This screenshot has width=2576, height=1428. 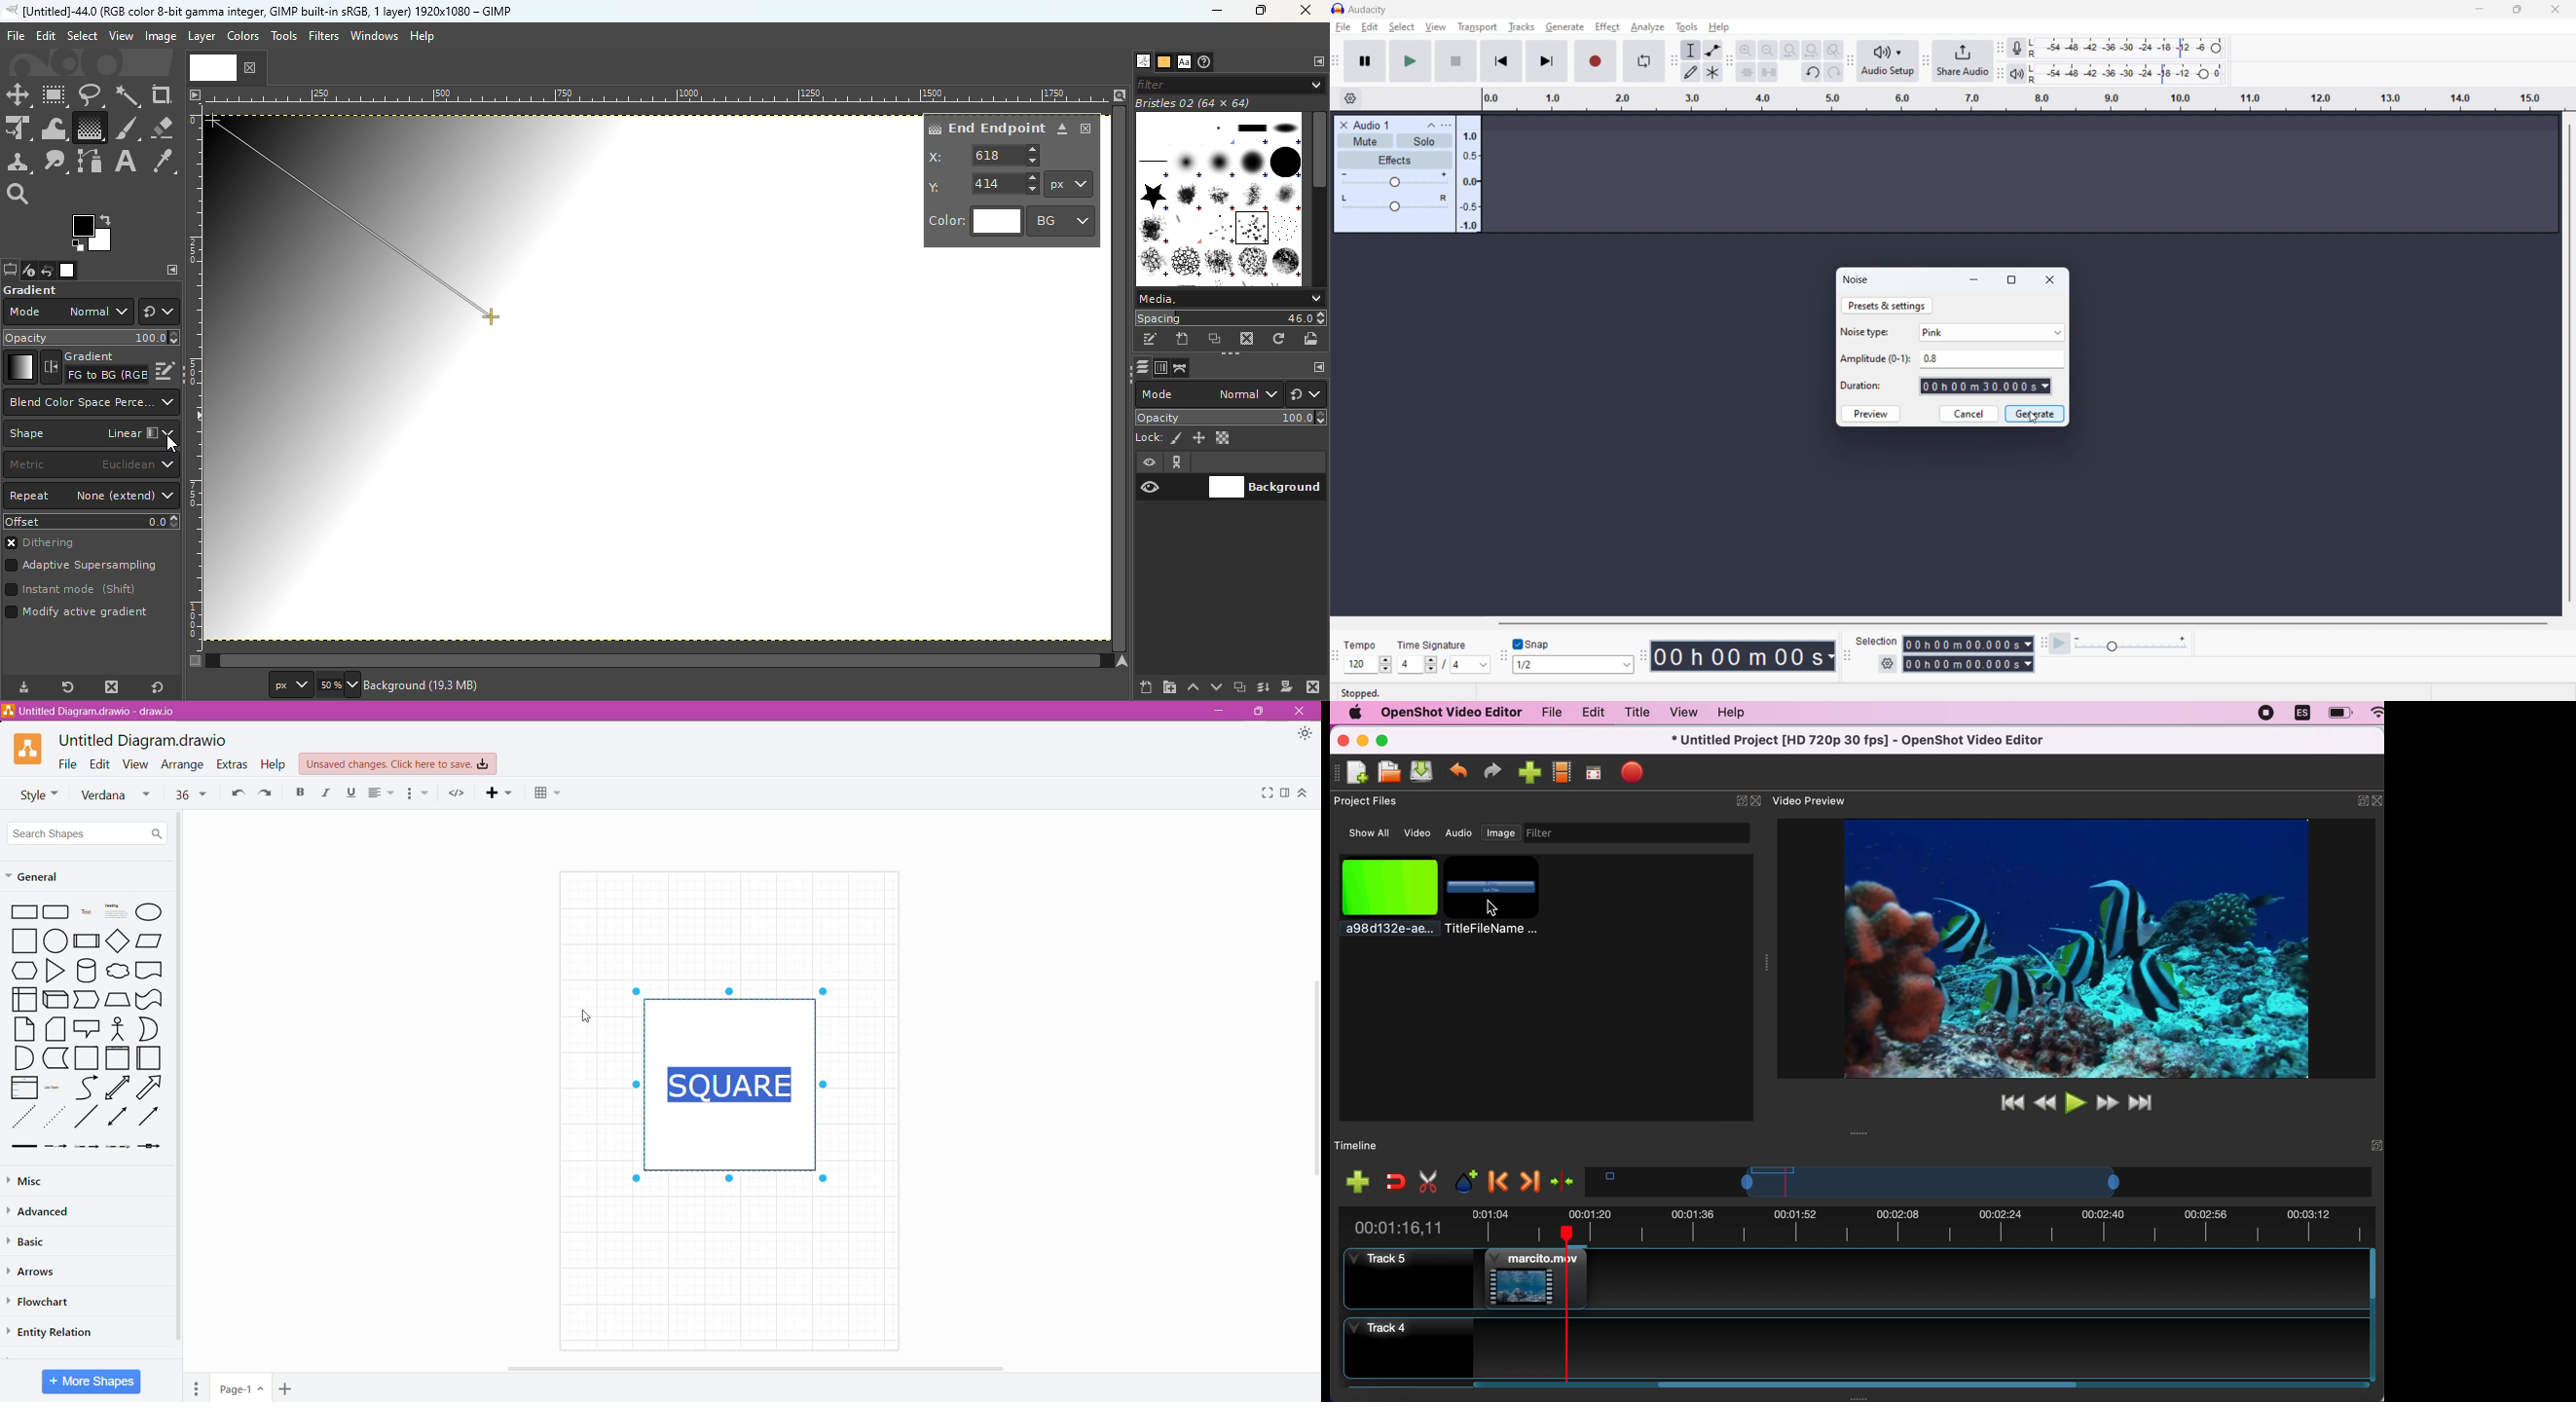 What do you see at coordinates (87, 1058) in the screenshot?
I see `Square ` at bounding box center [87, 1058].